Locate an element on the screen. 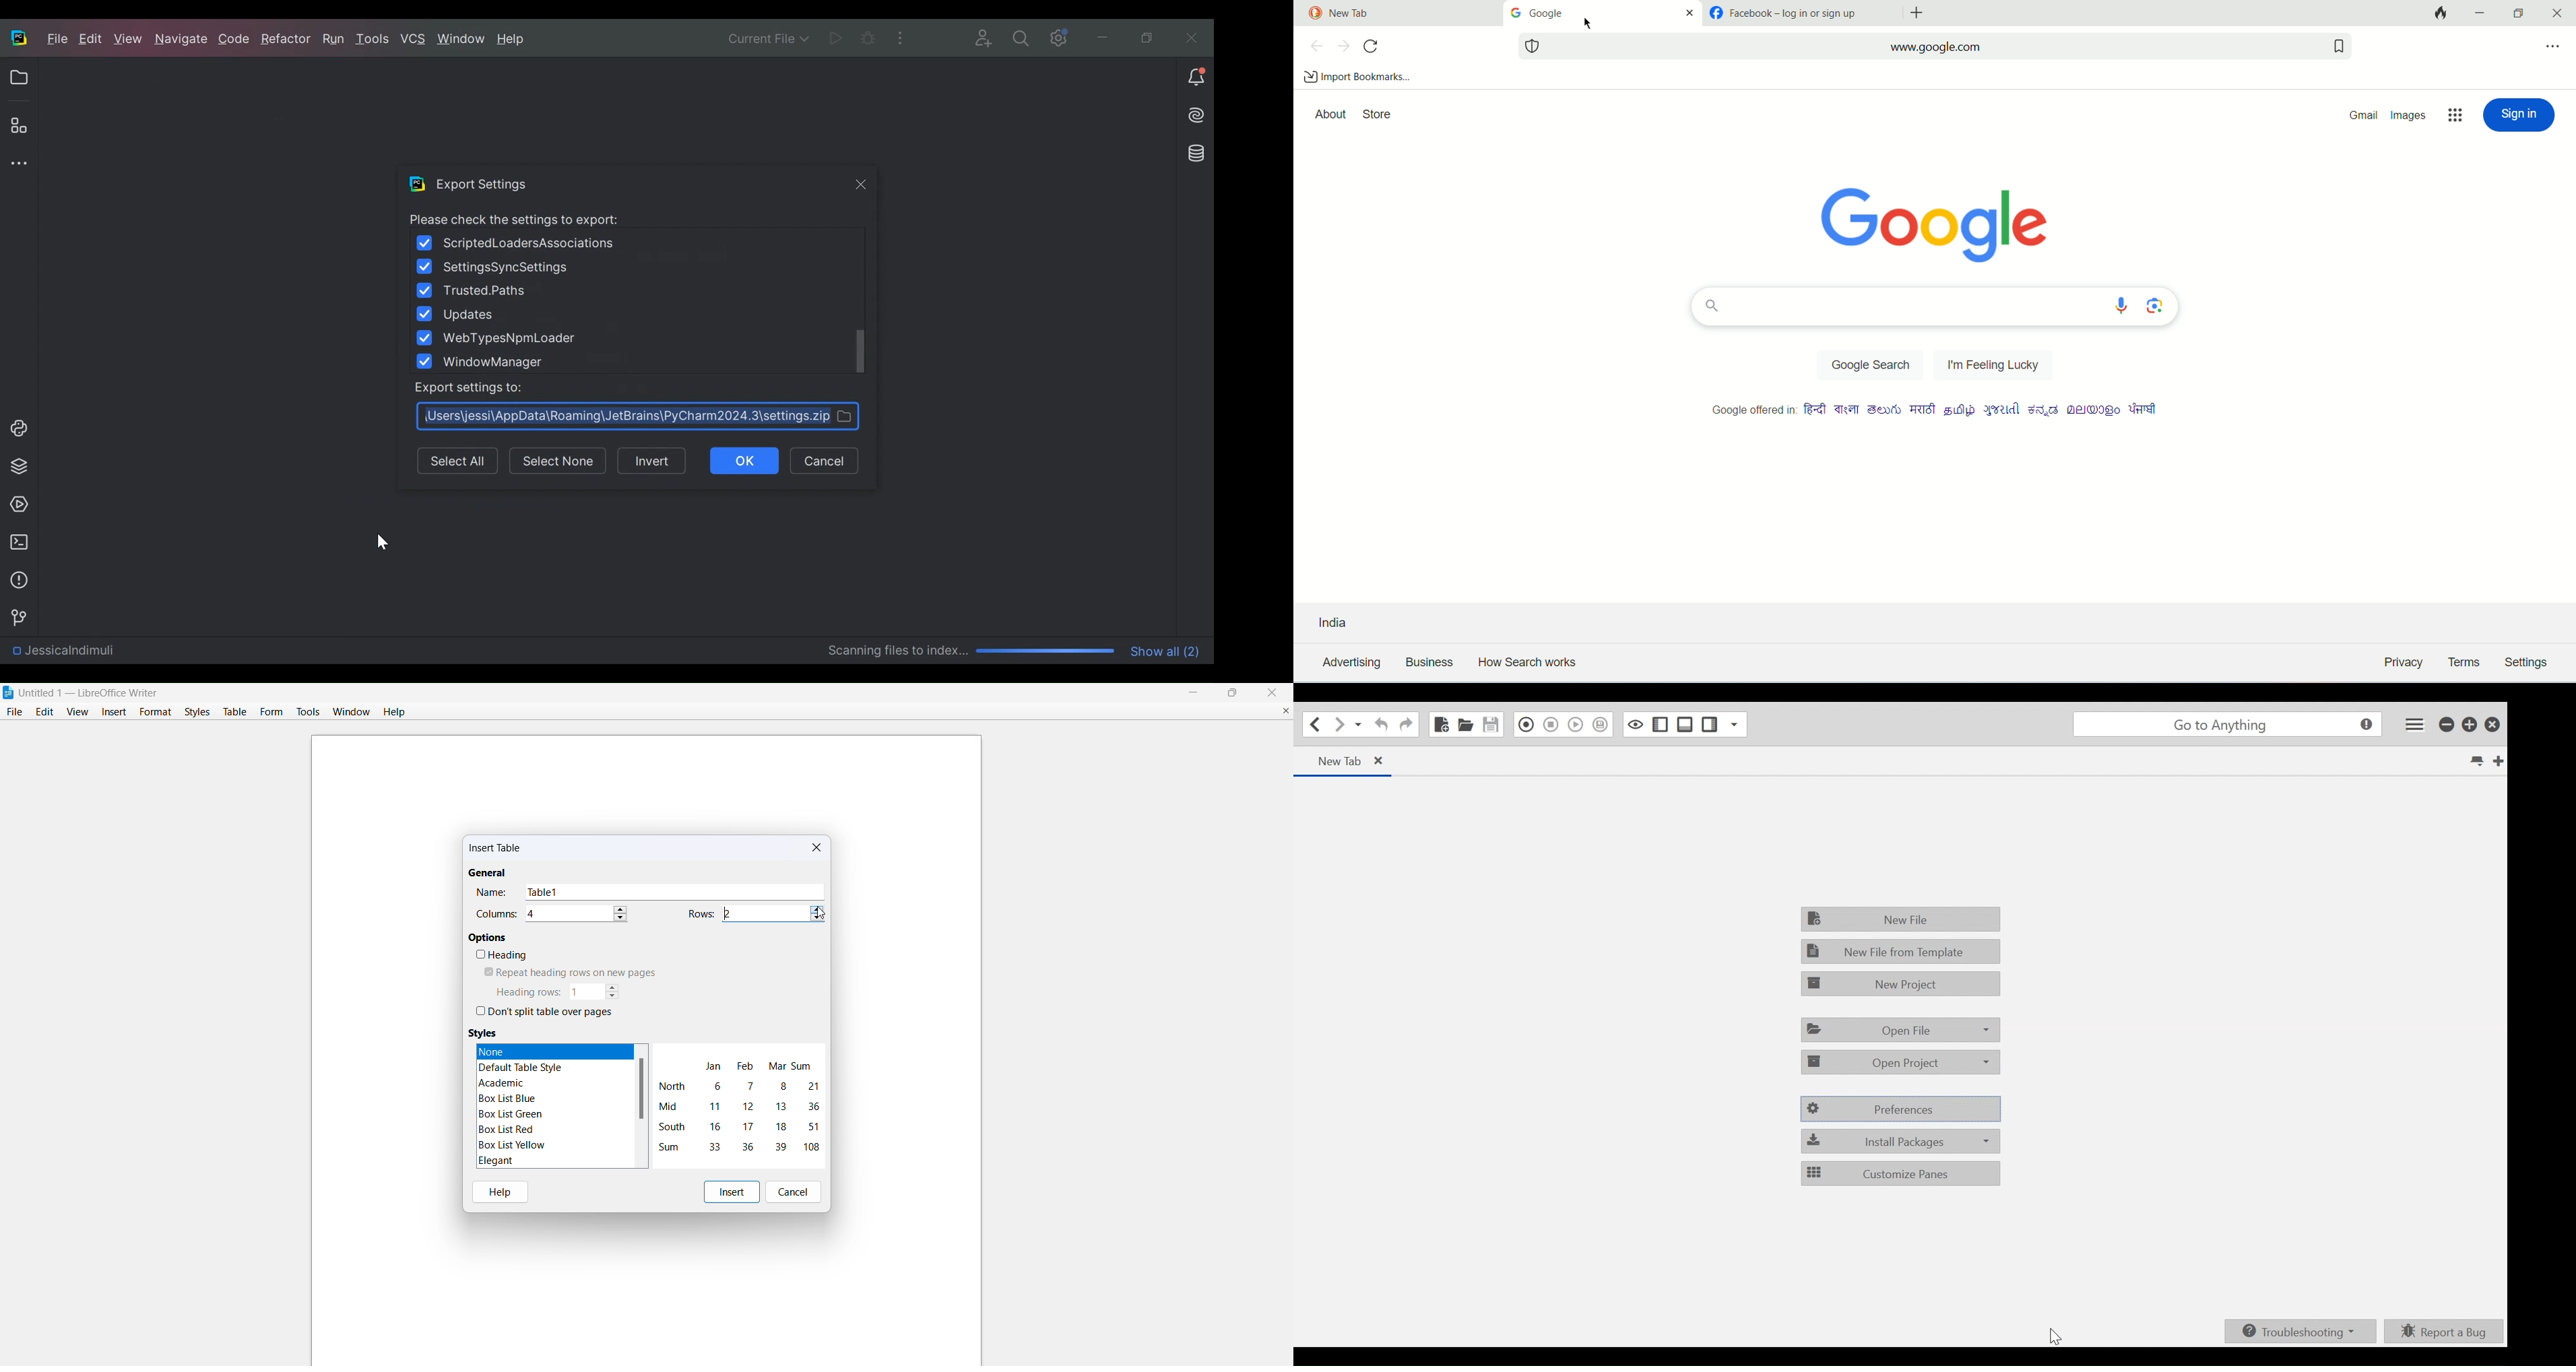 The image size is (2576, 1372). close dialog is located at coordinates (818, 848).